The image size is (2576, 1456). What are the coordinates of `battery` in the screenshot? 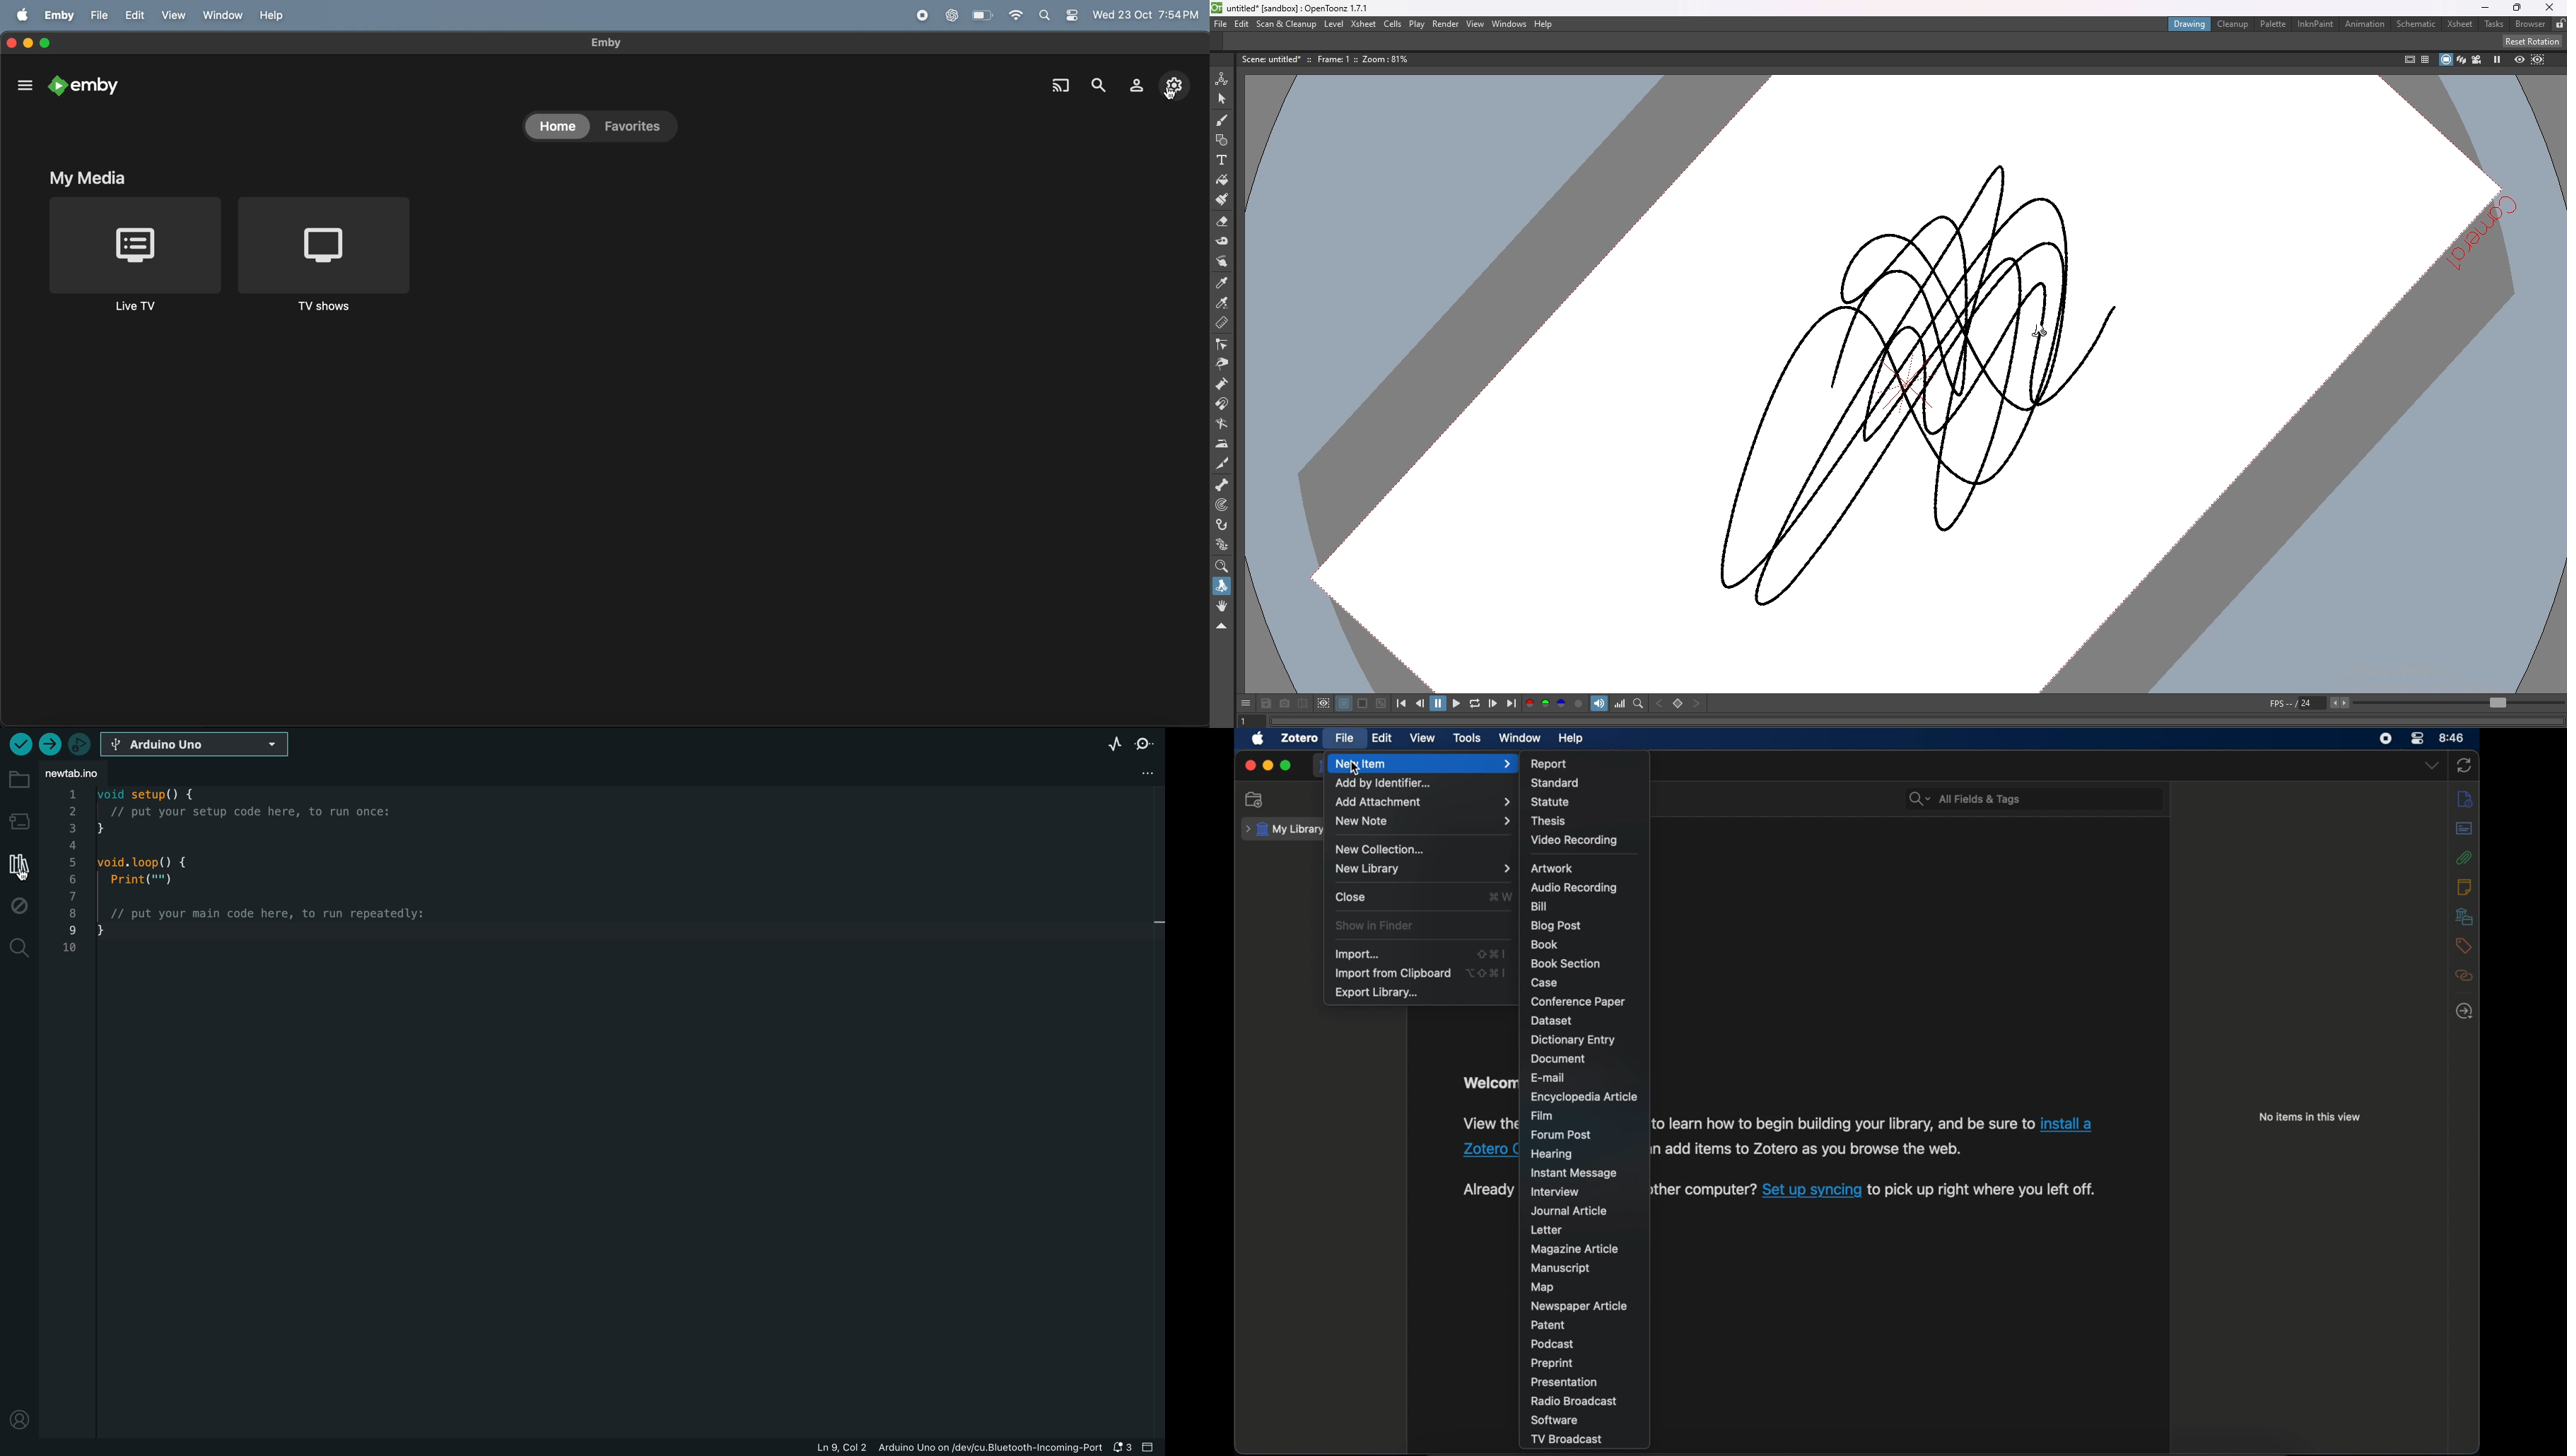 It's located at (981, 16).